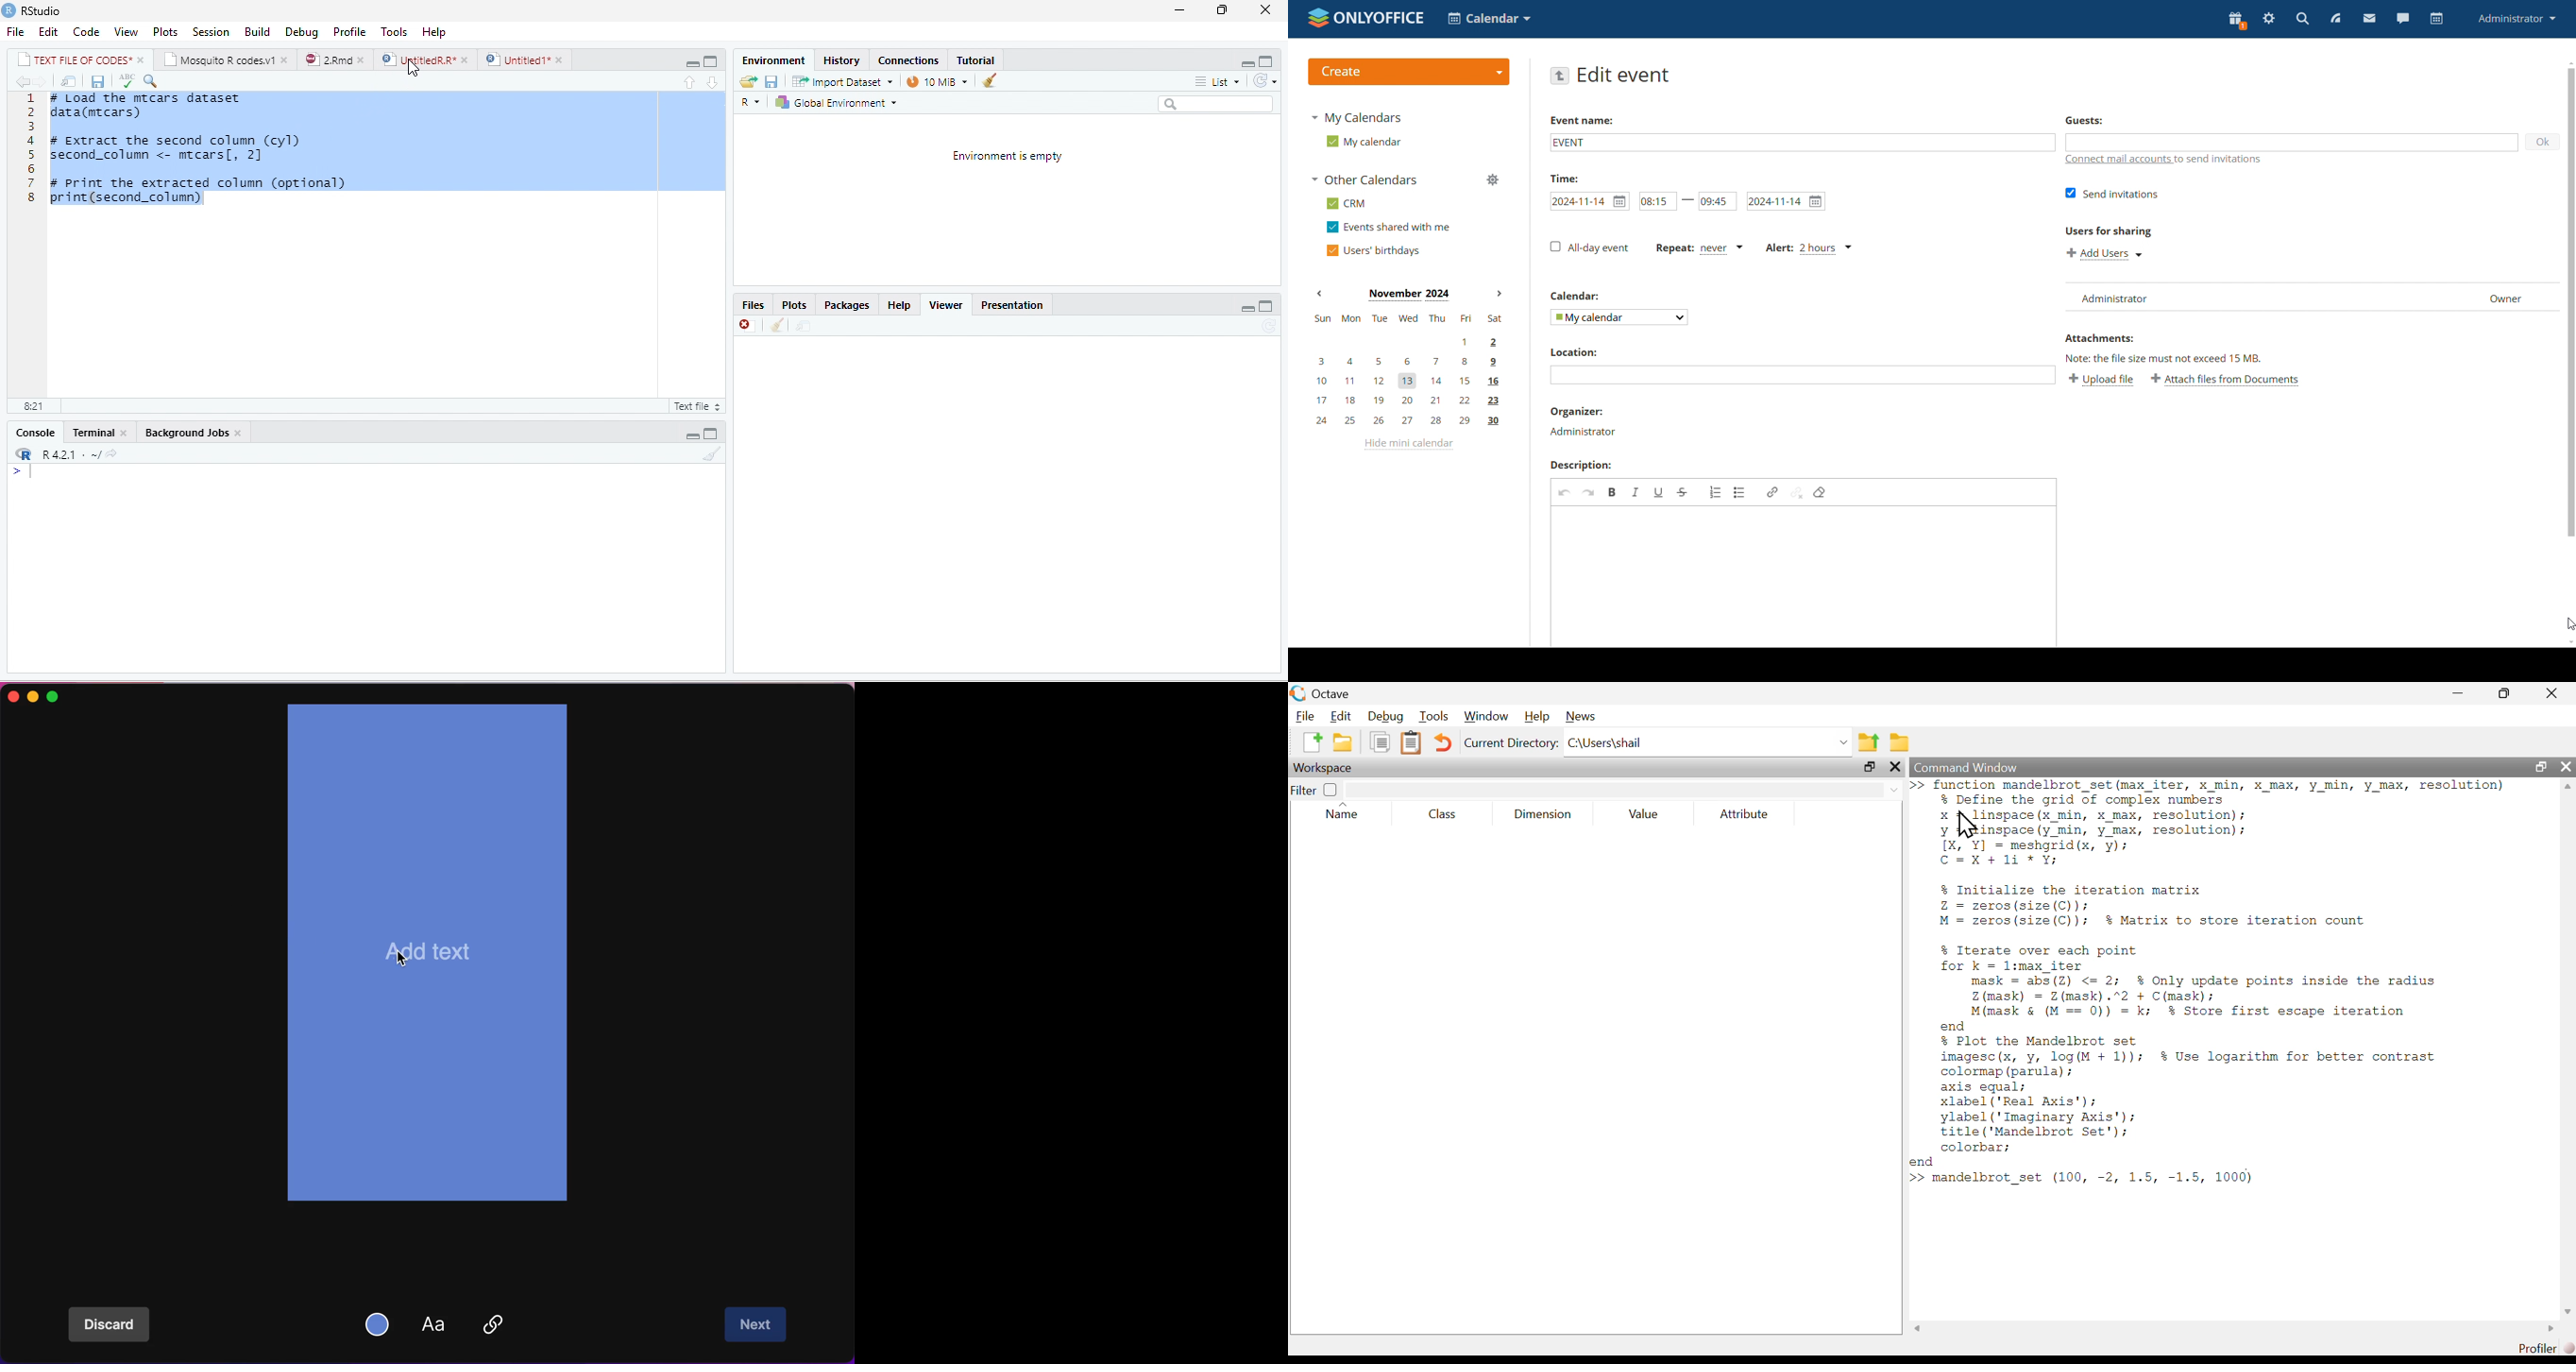  What do you see at coordinates (184, 432) in the screenshot?
I see `‘Background Jobs` at bounding box center [184, 432].